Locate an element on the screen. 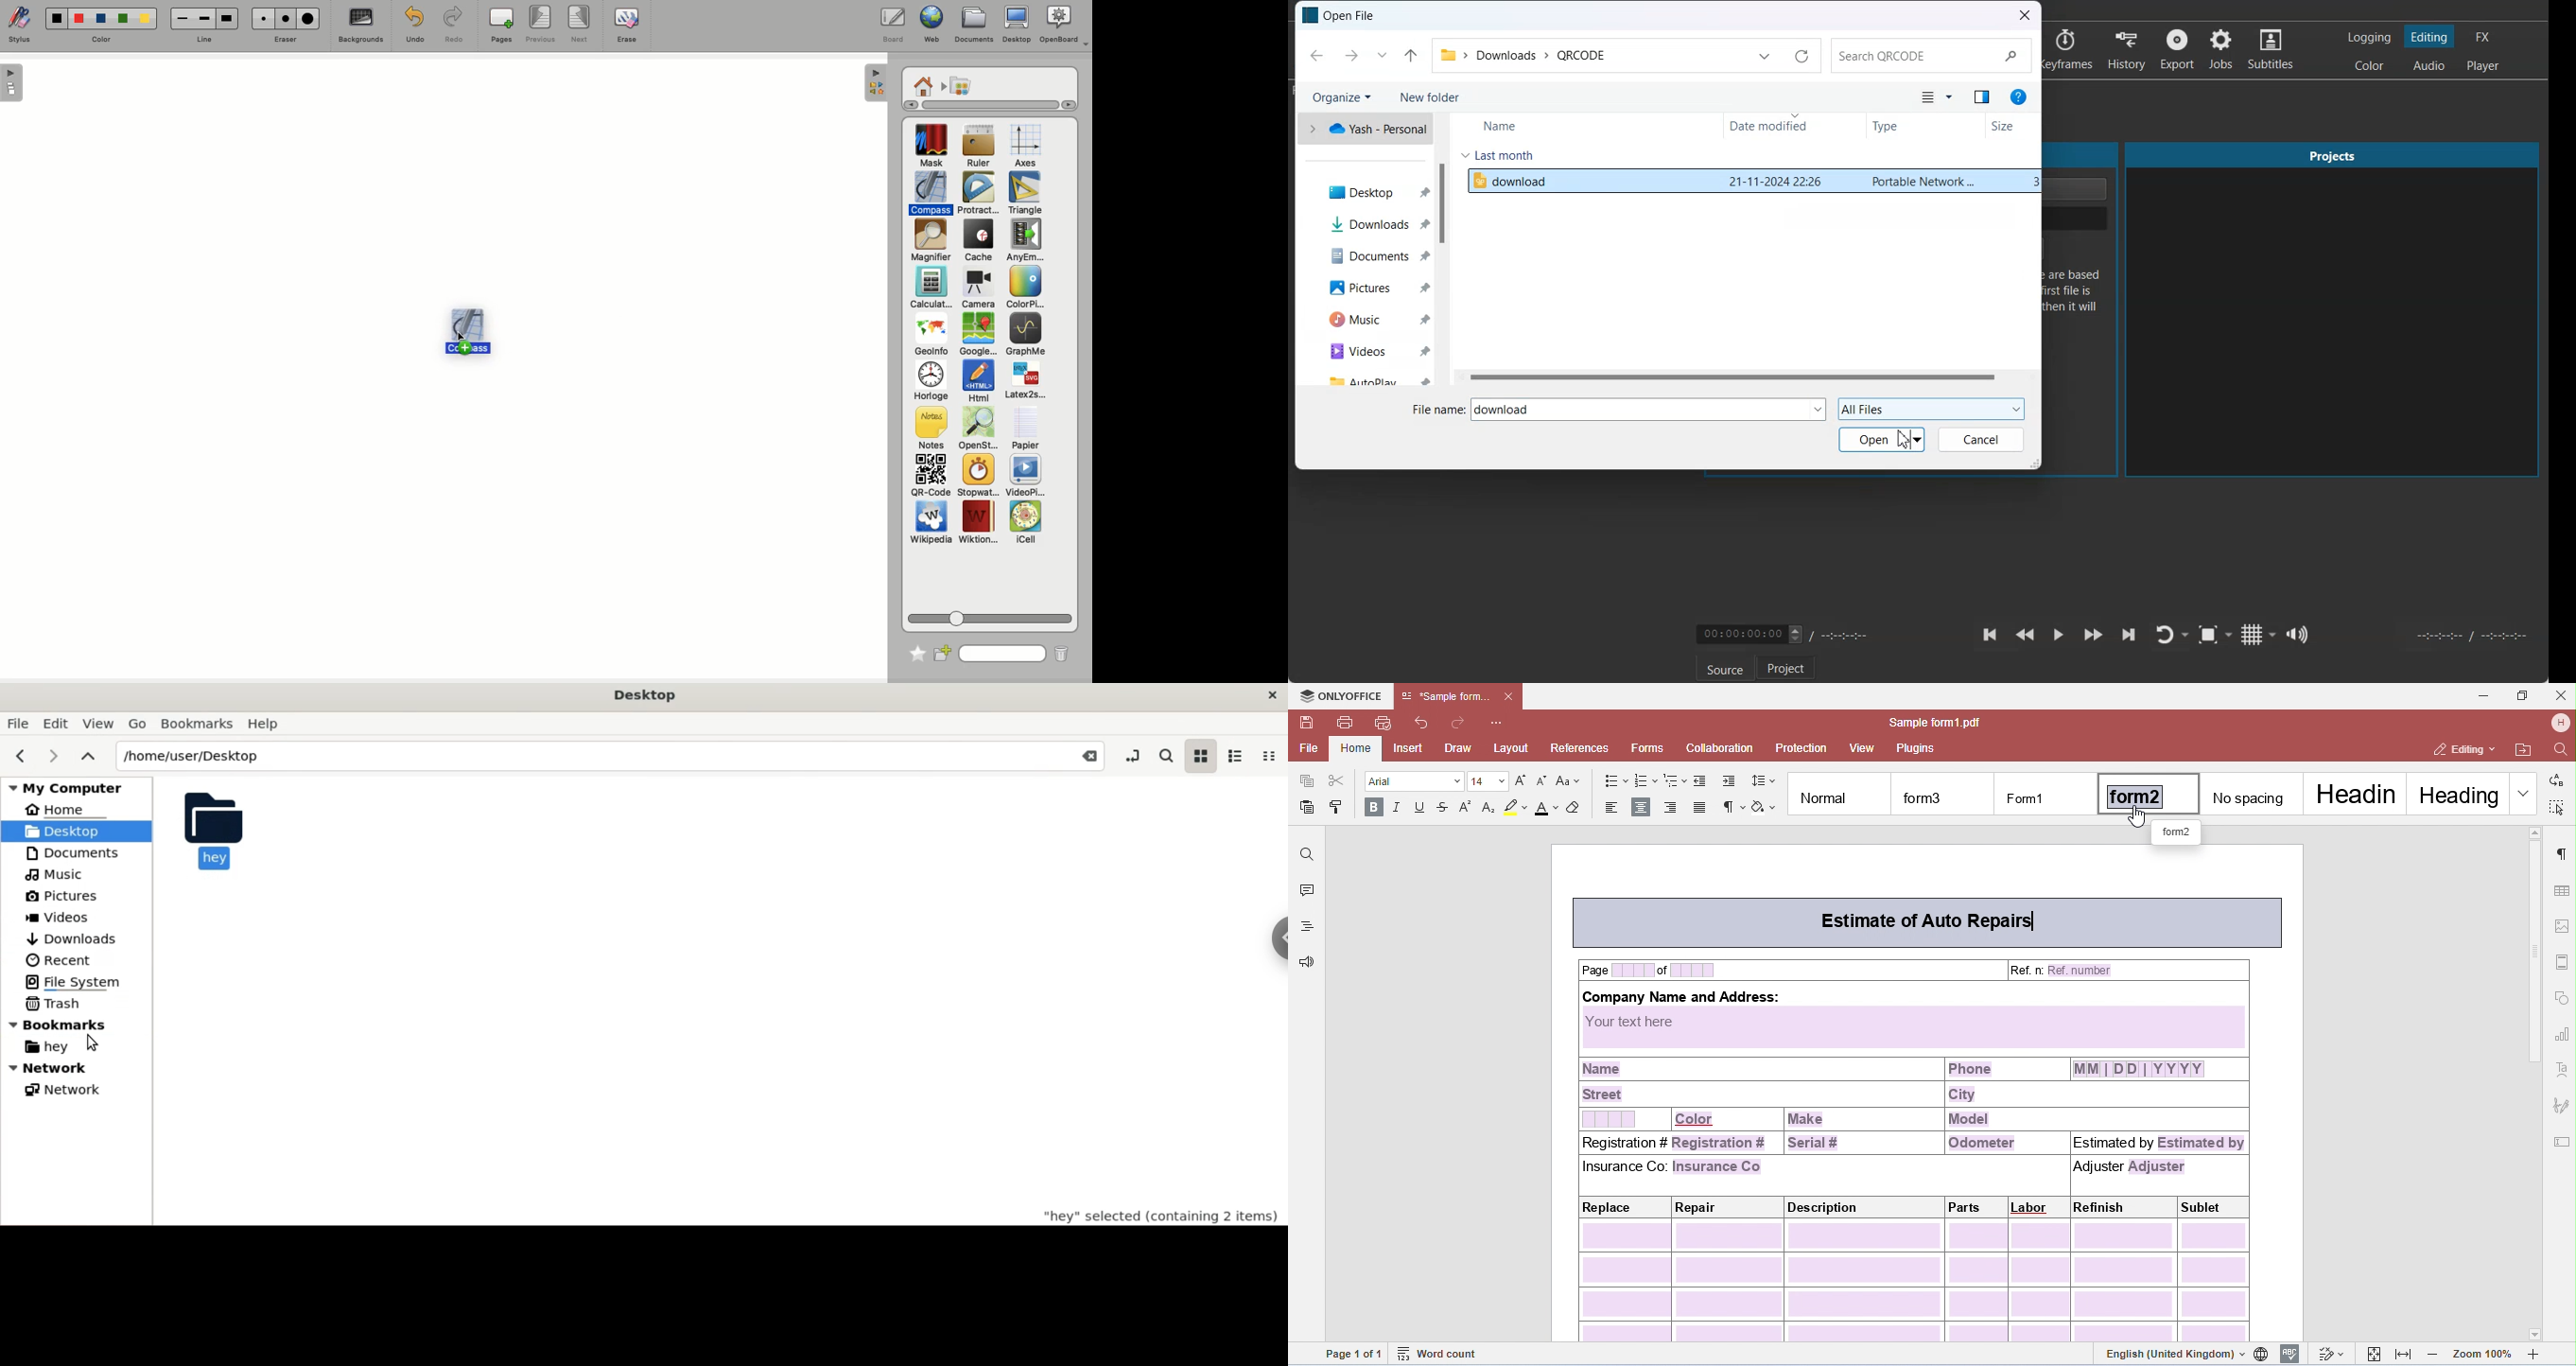  color is located at coordinates (101, 39).